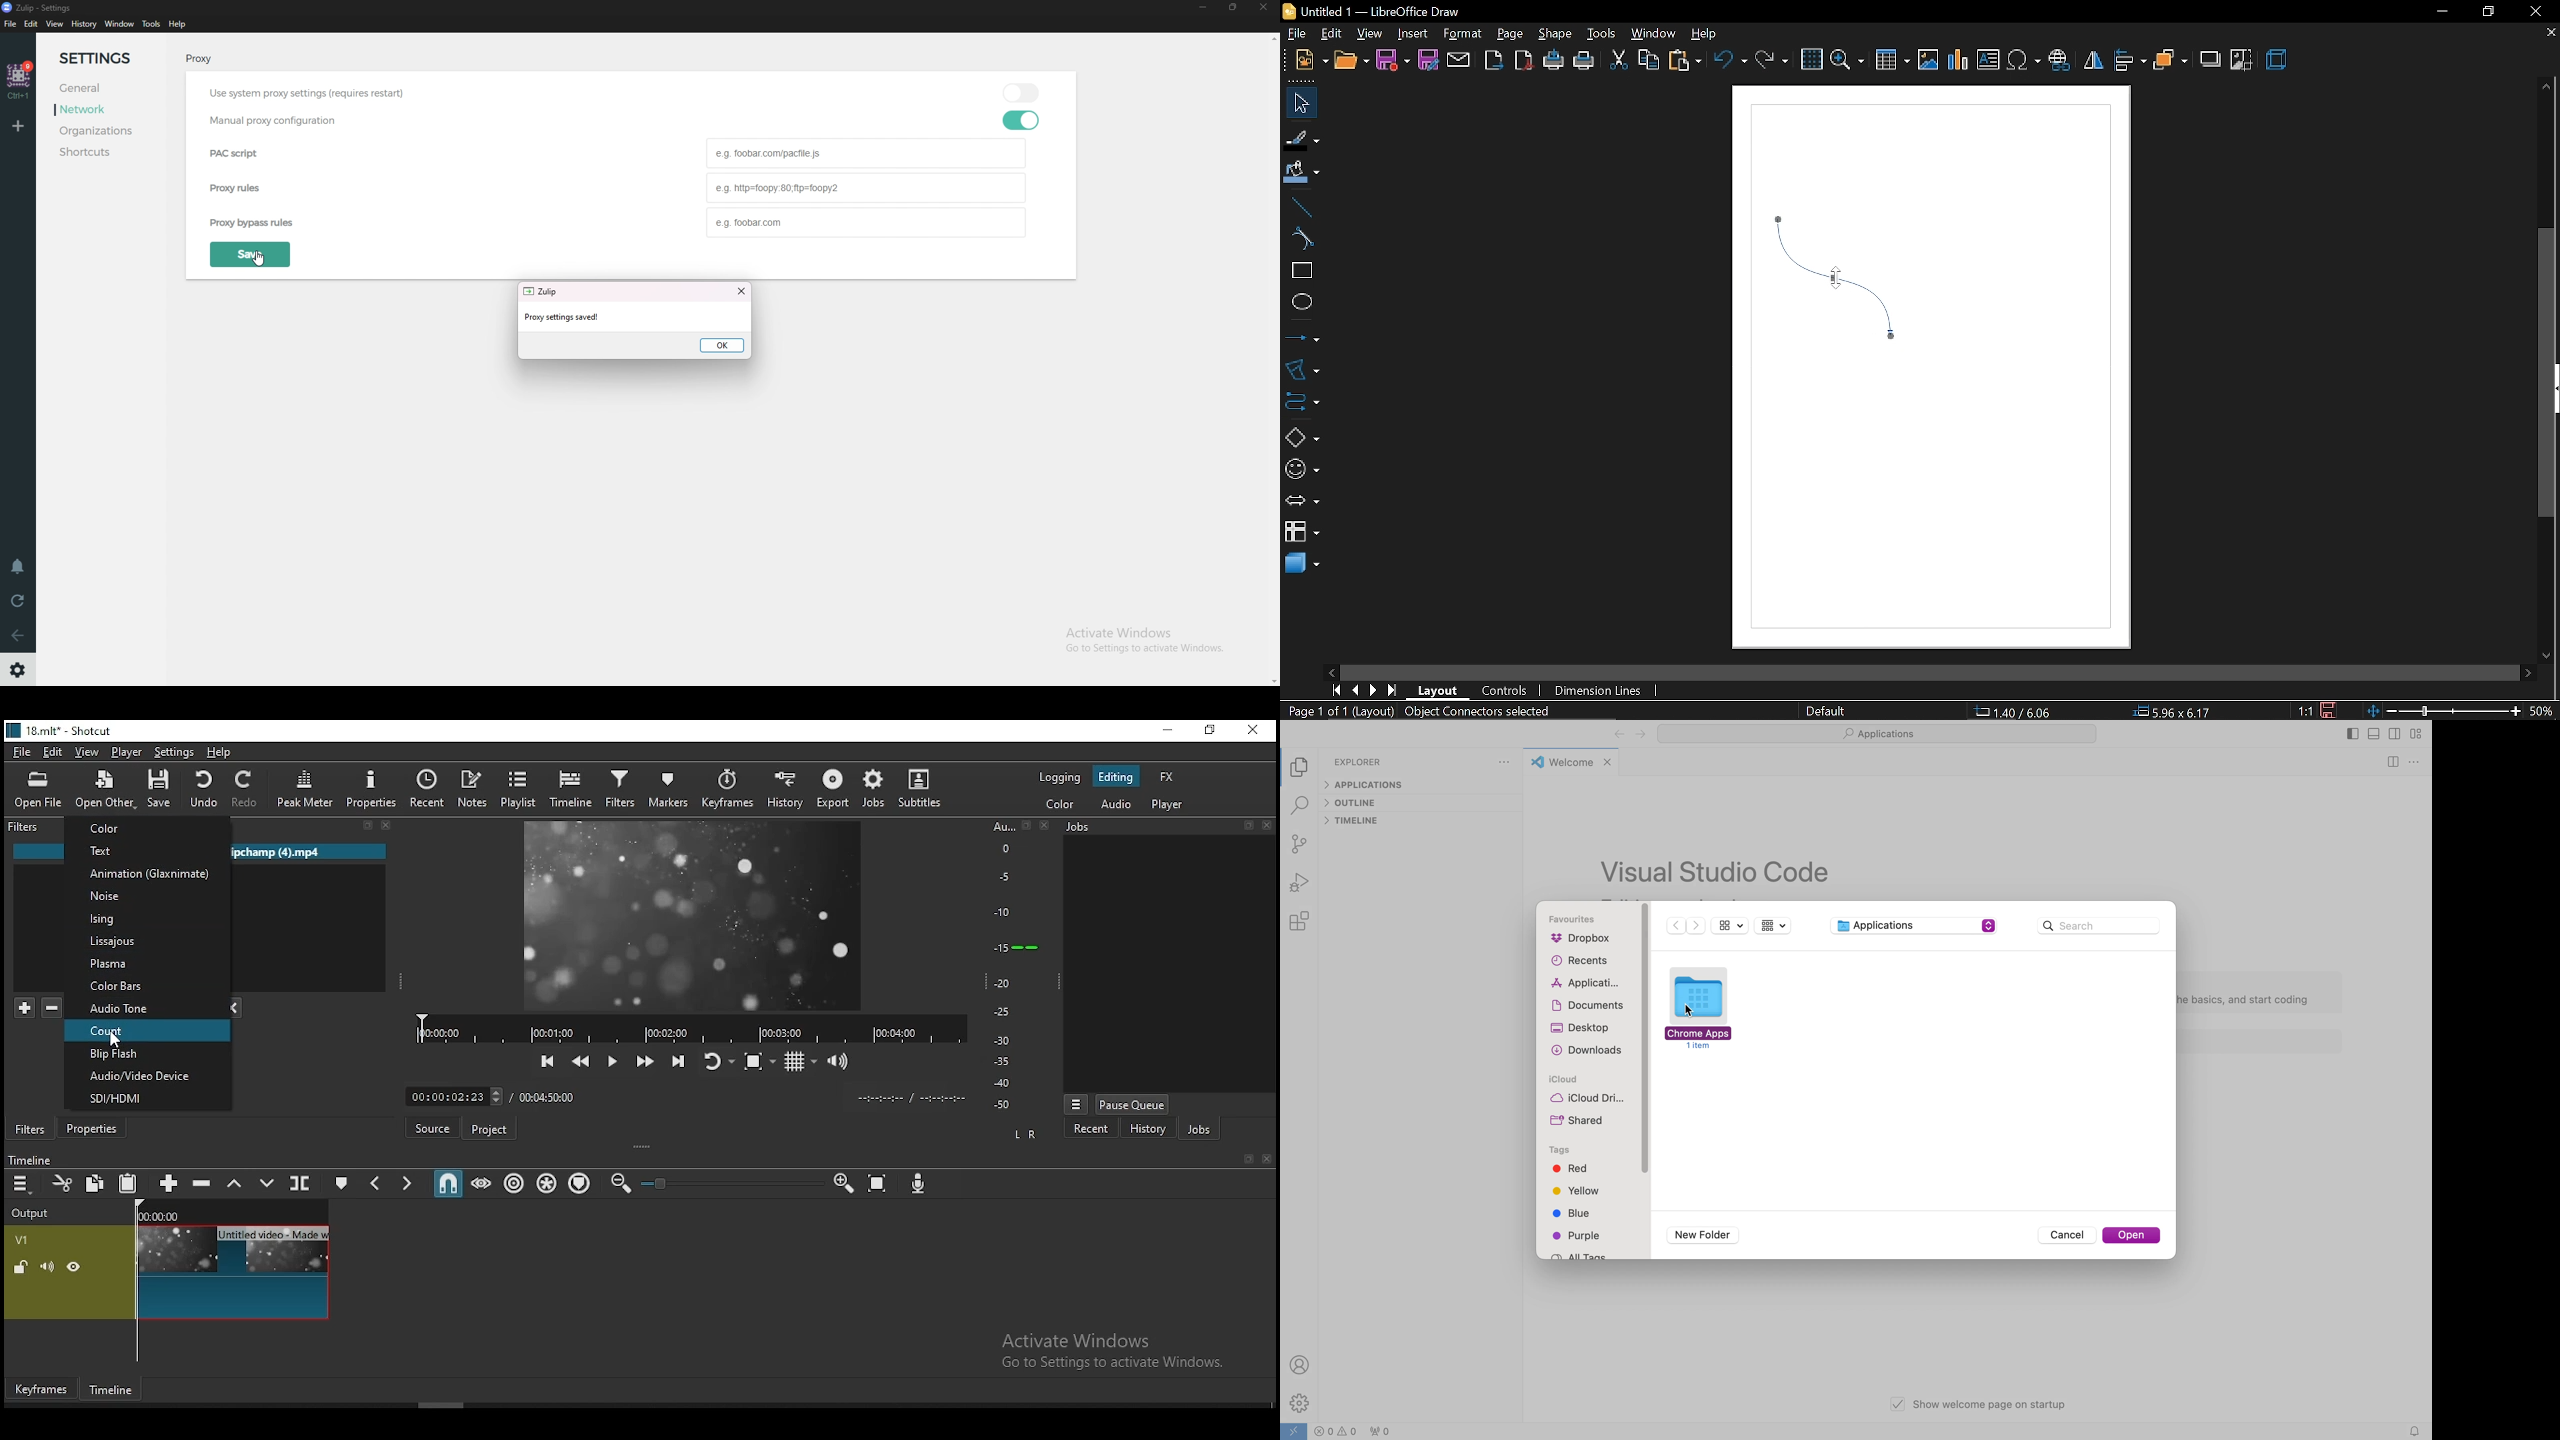 This screenshot has width=2576, height=1456. I want to click on undo, so click(1730, 61).